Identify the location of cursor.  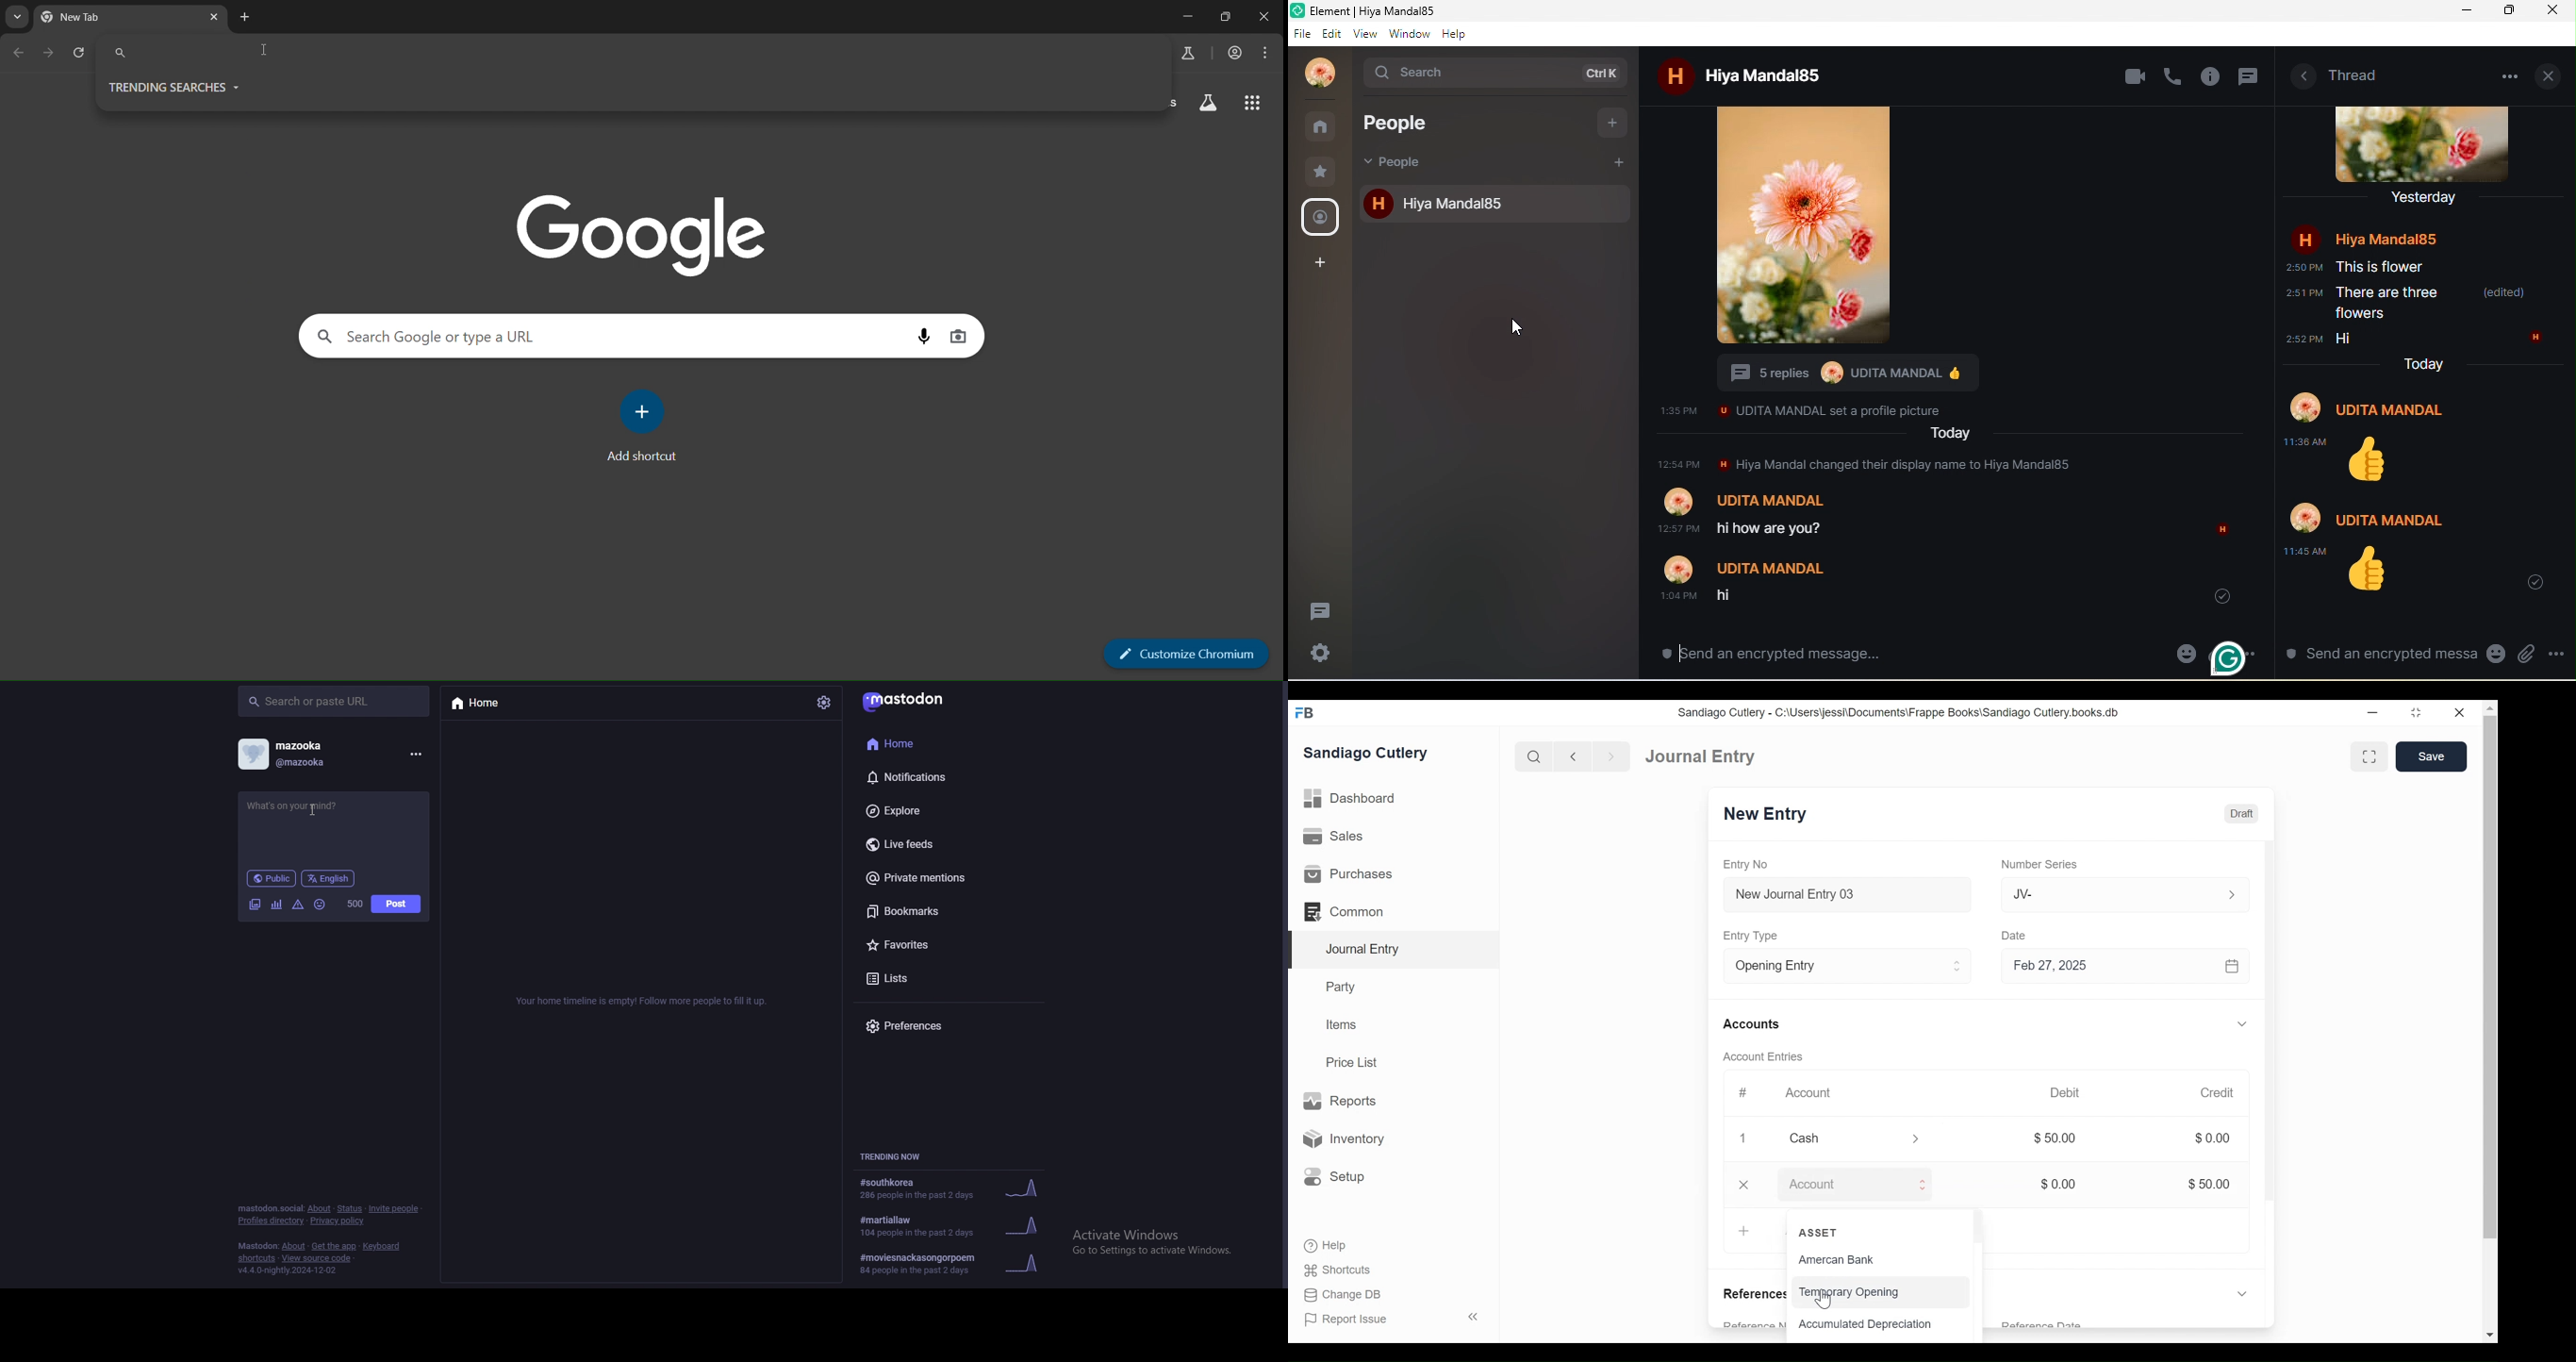
(1509, 328).